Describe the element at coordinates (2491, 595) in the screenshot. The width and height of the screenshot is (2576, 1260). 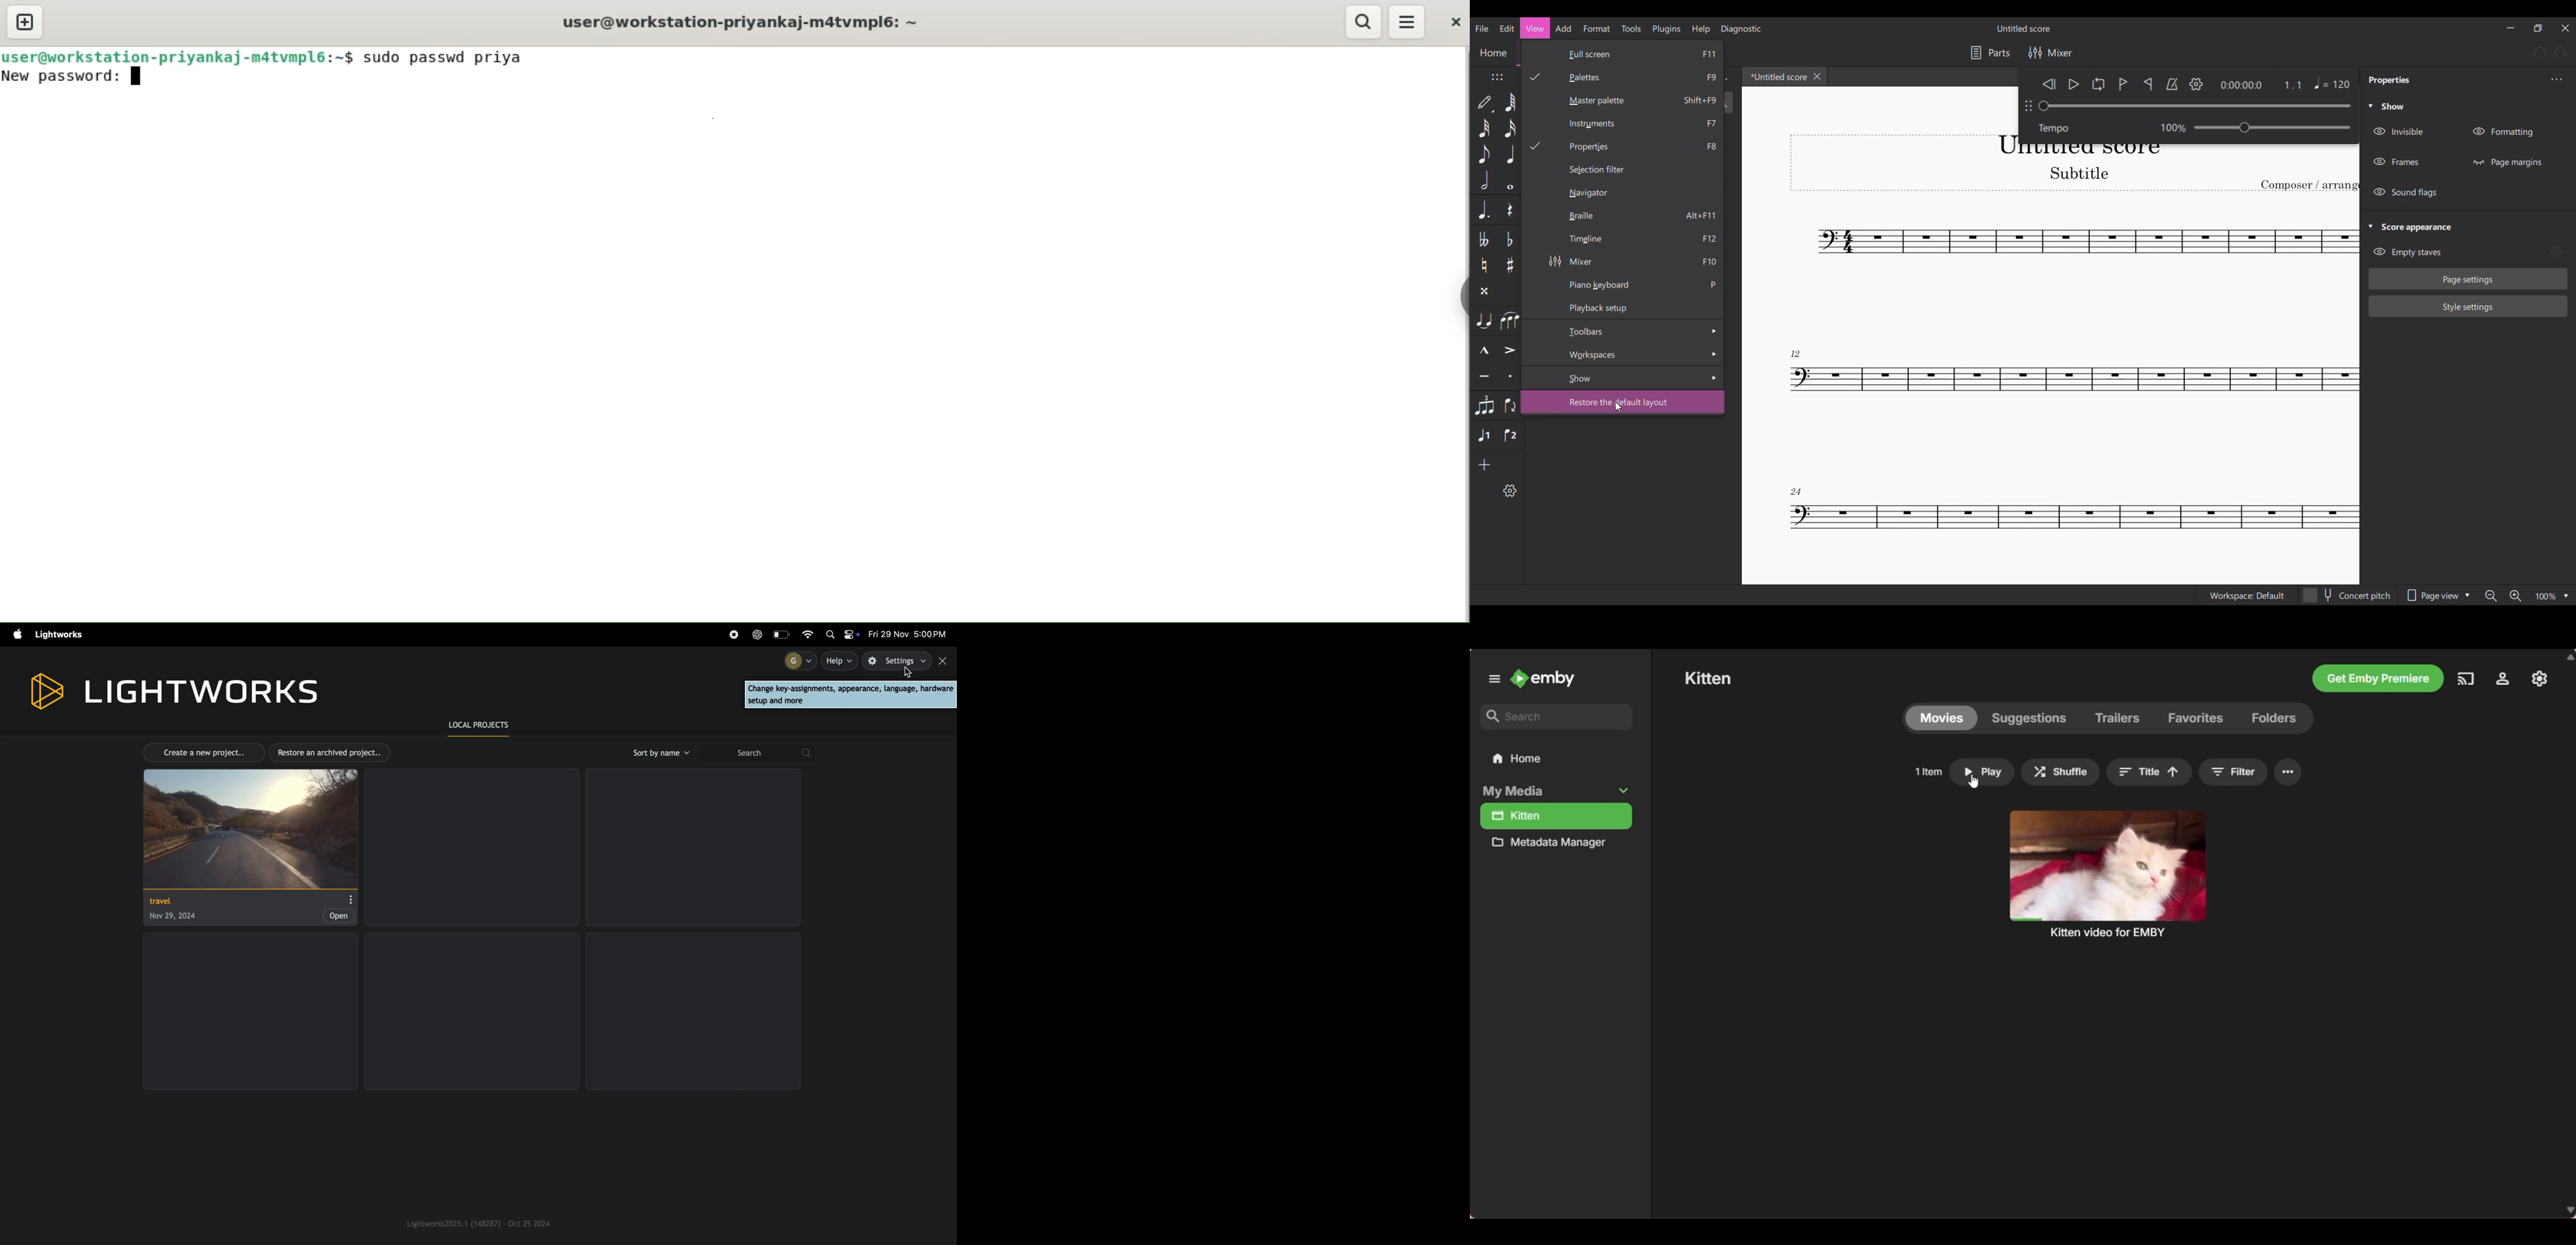
I see `Zoom out` at that location.